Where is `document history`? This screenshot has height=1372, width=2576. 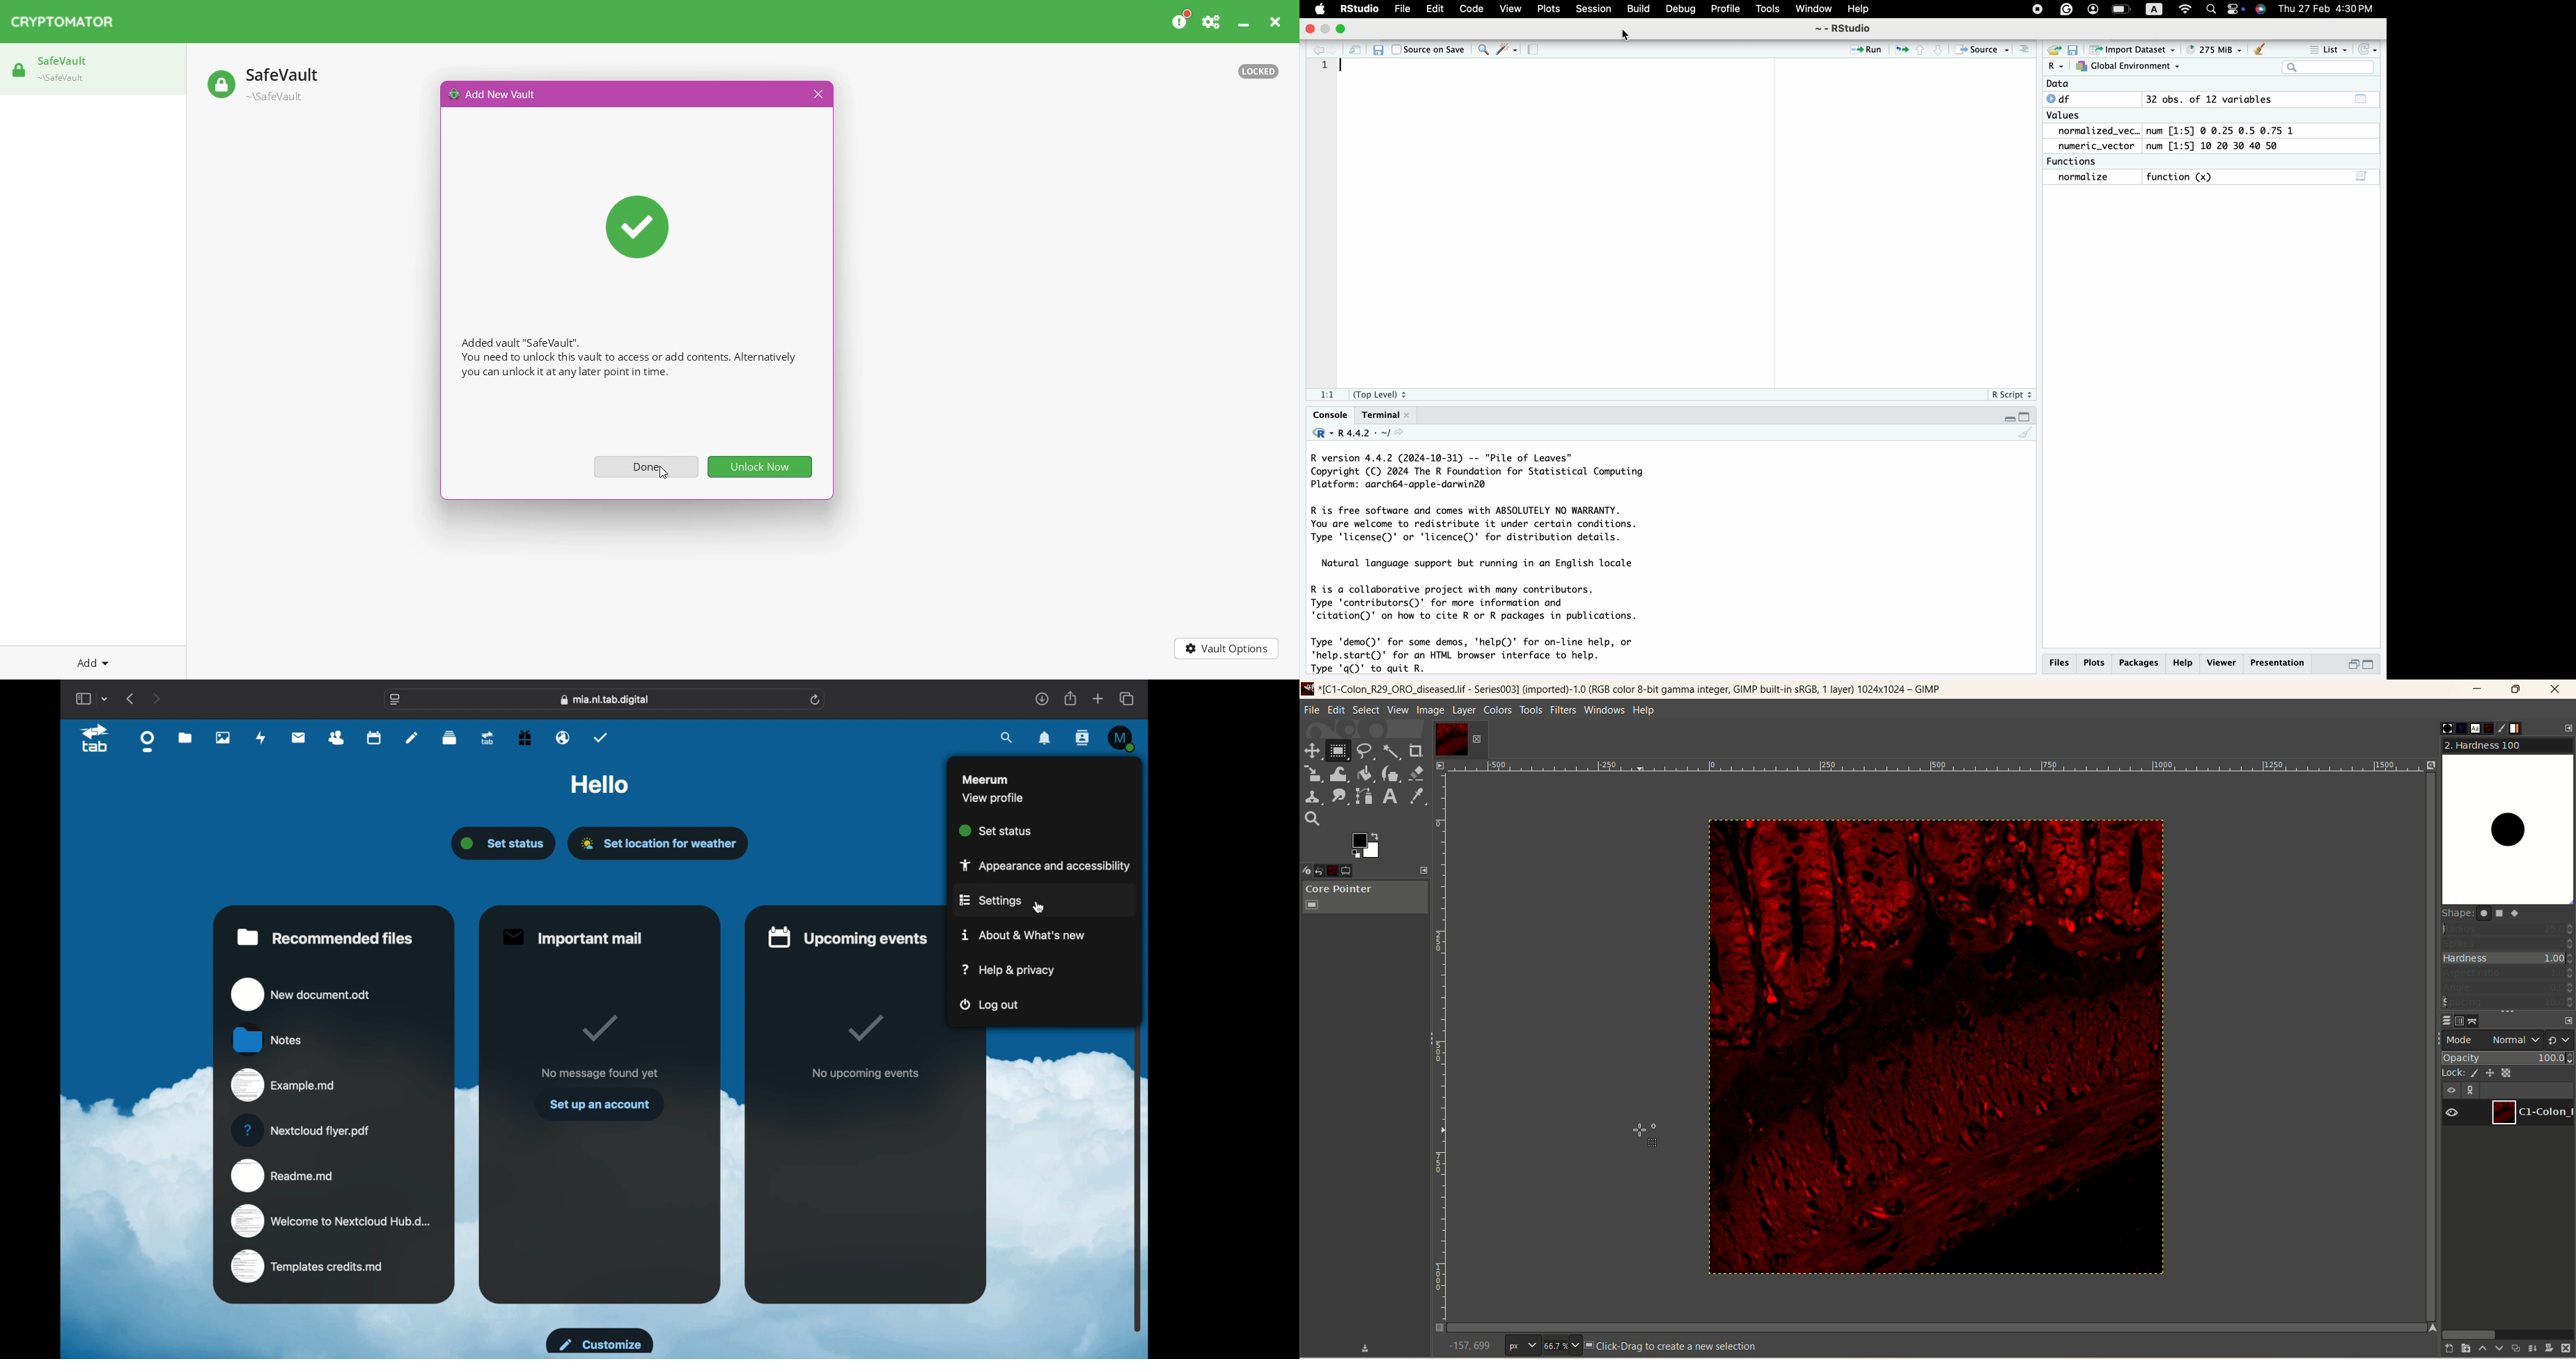 document history is located at coordinates (2488, 728).